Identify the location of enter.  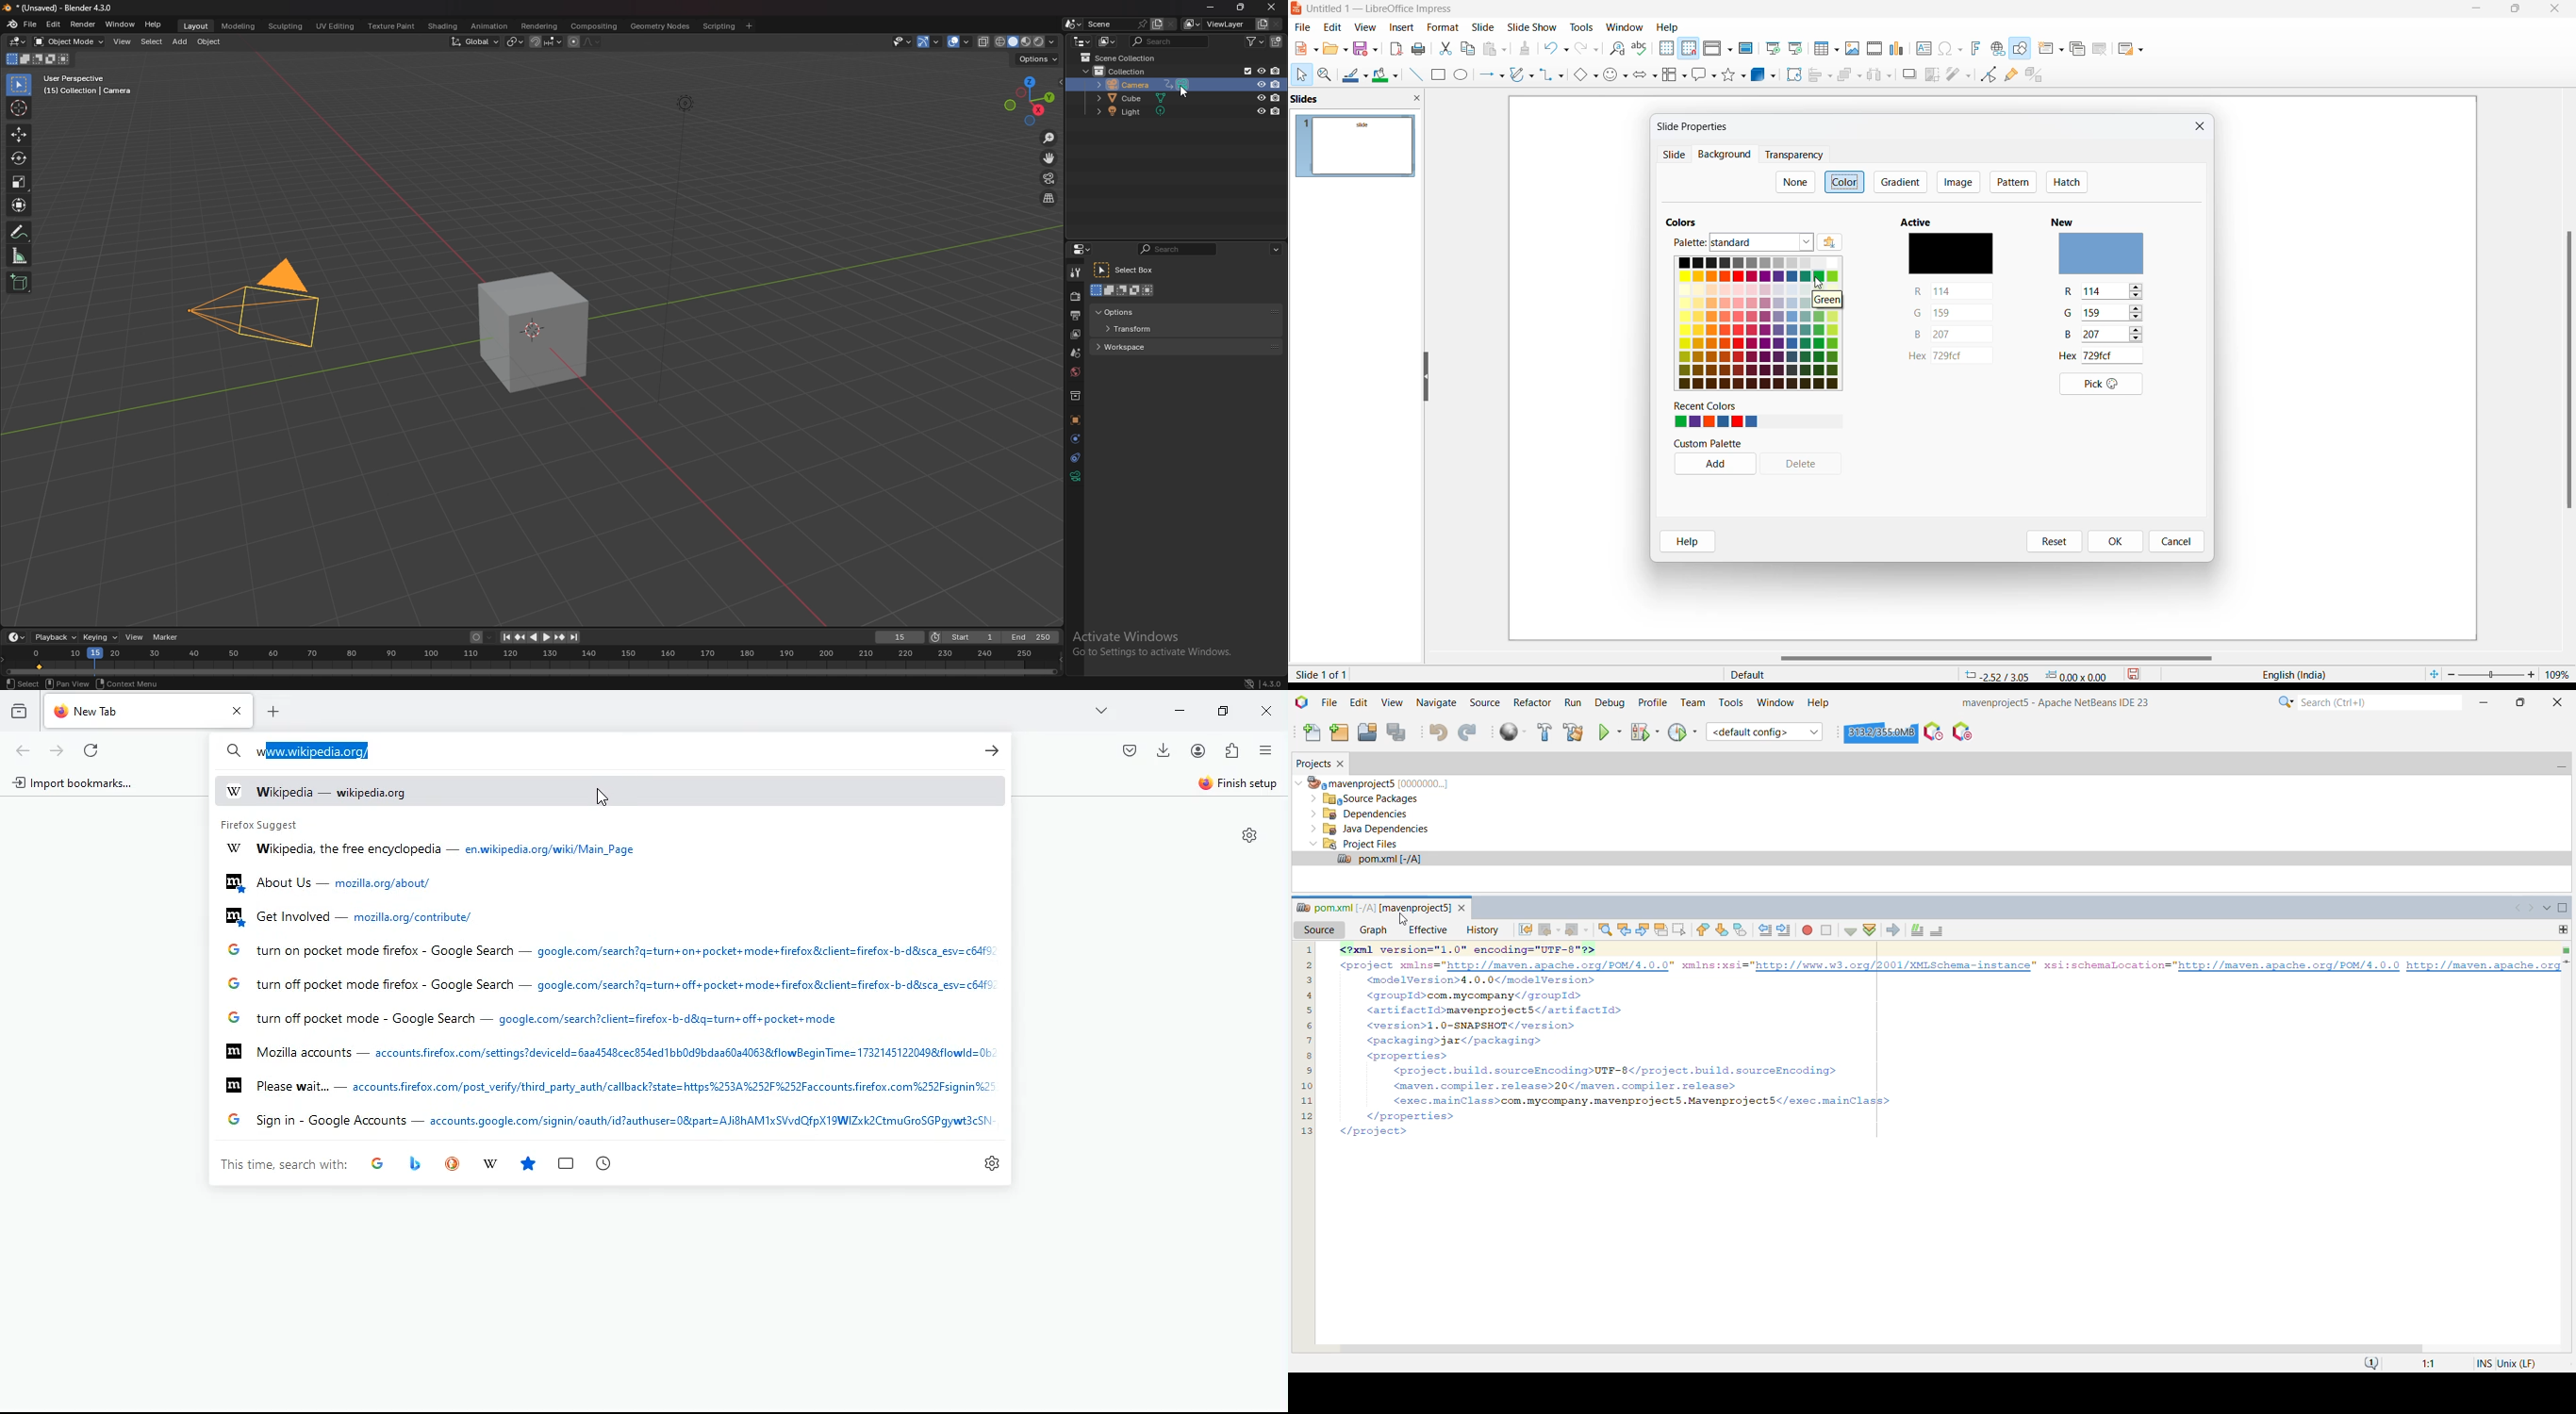
(992, 752).